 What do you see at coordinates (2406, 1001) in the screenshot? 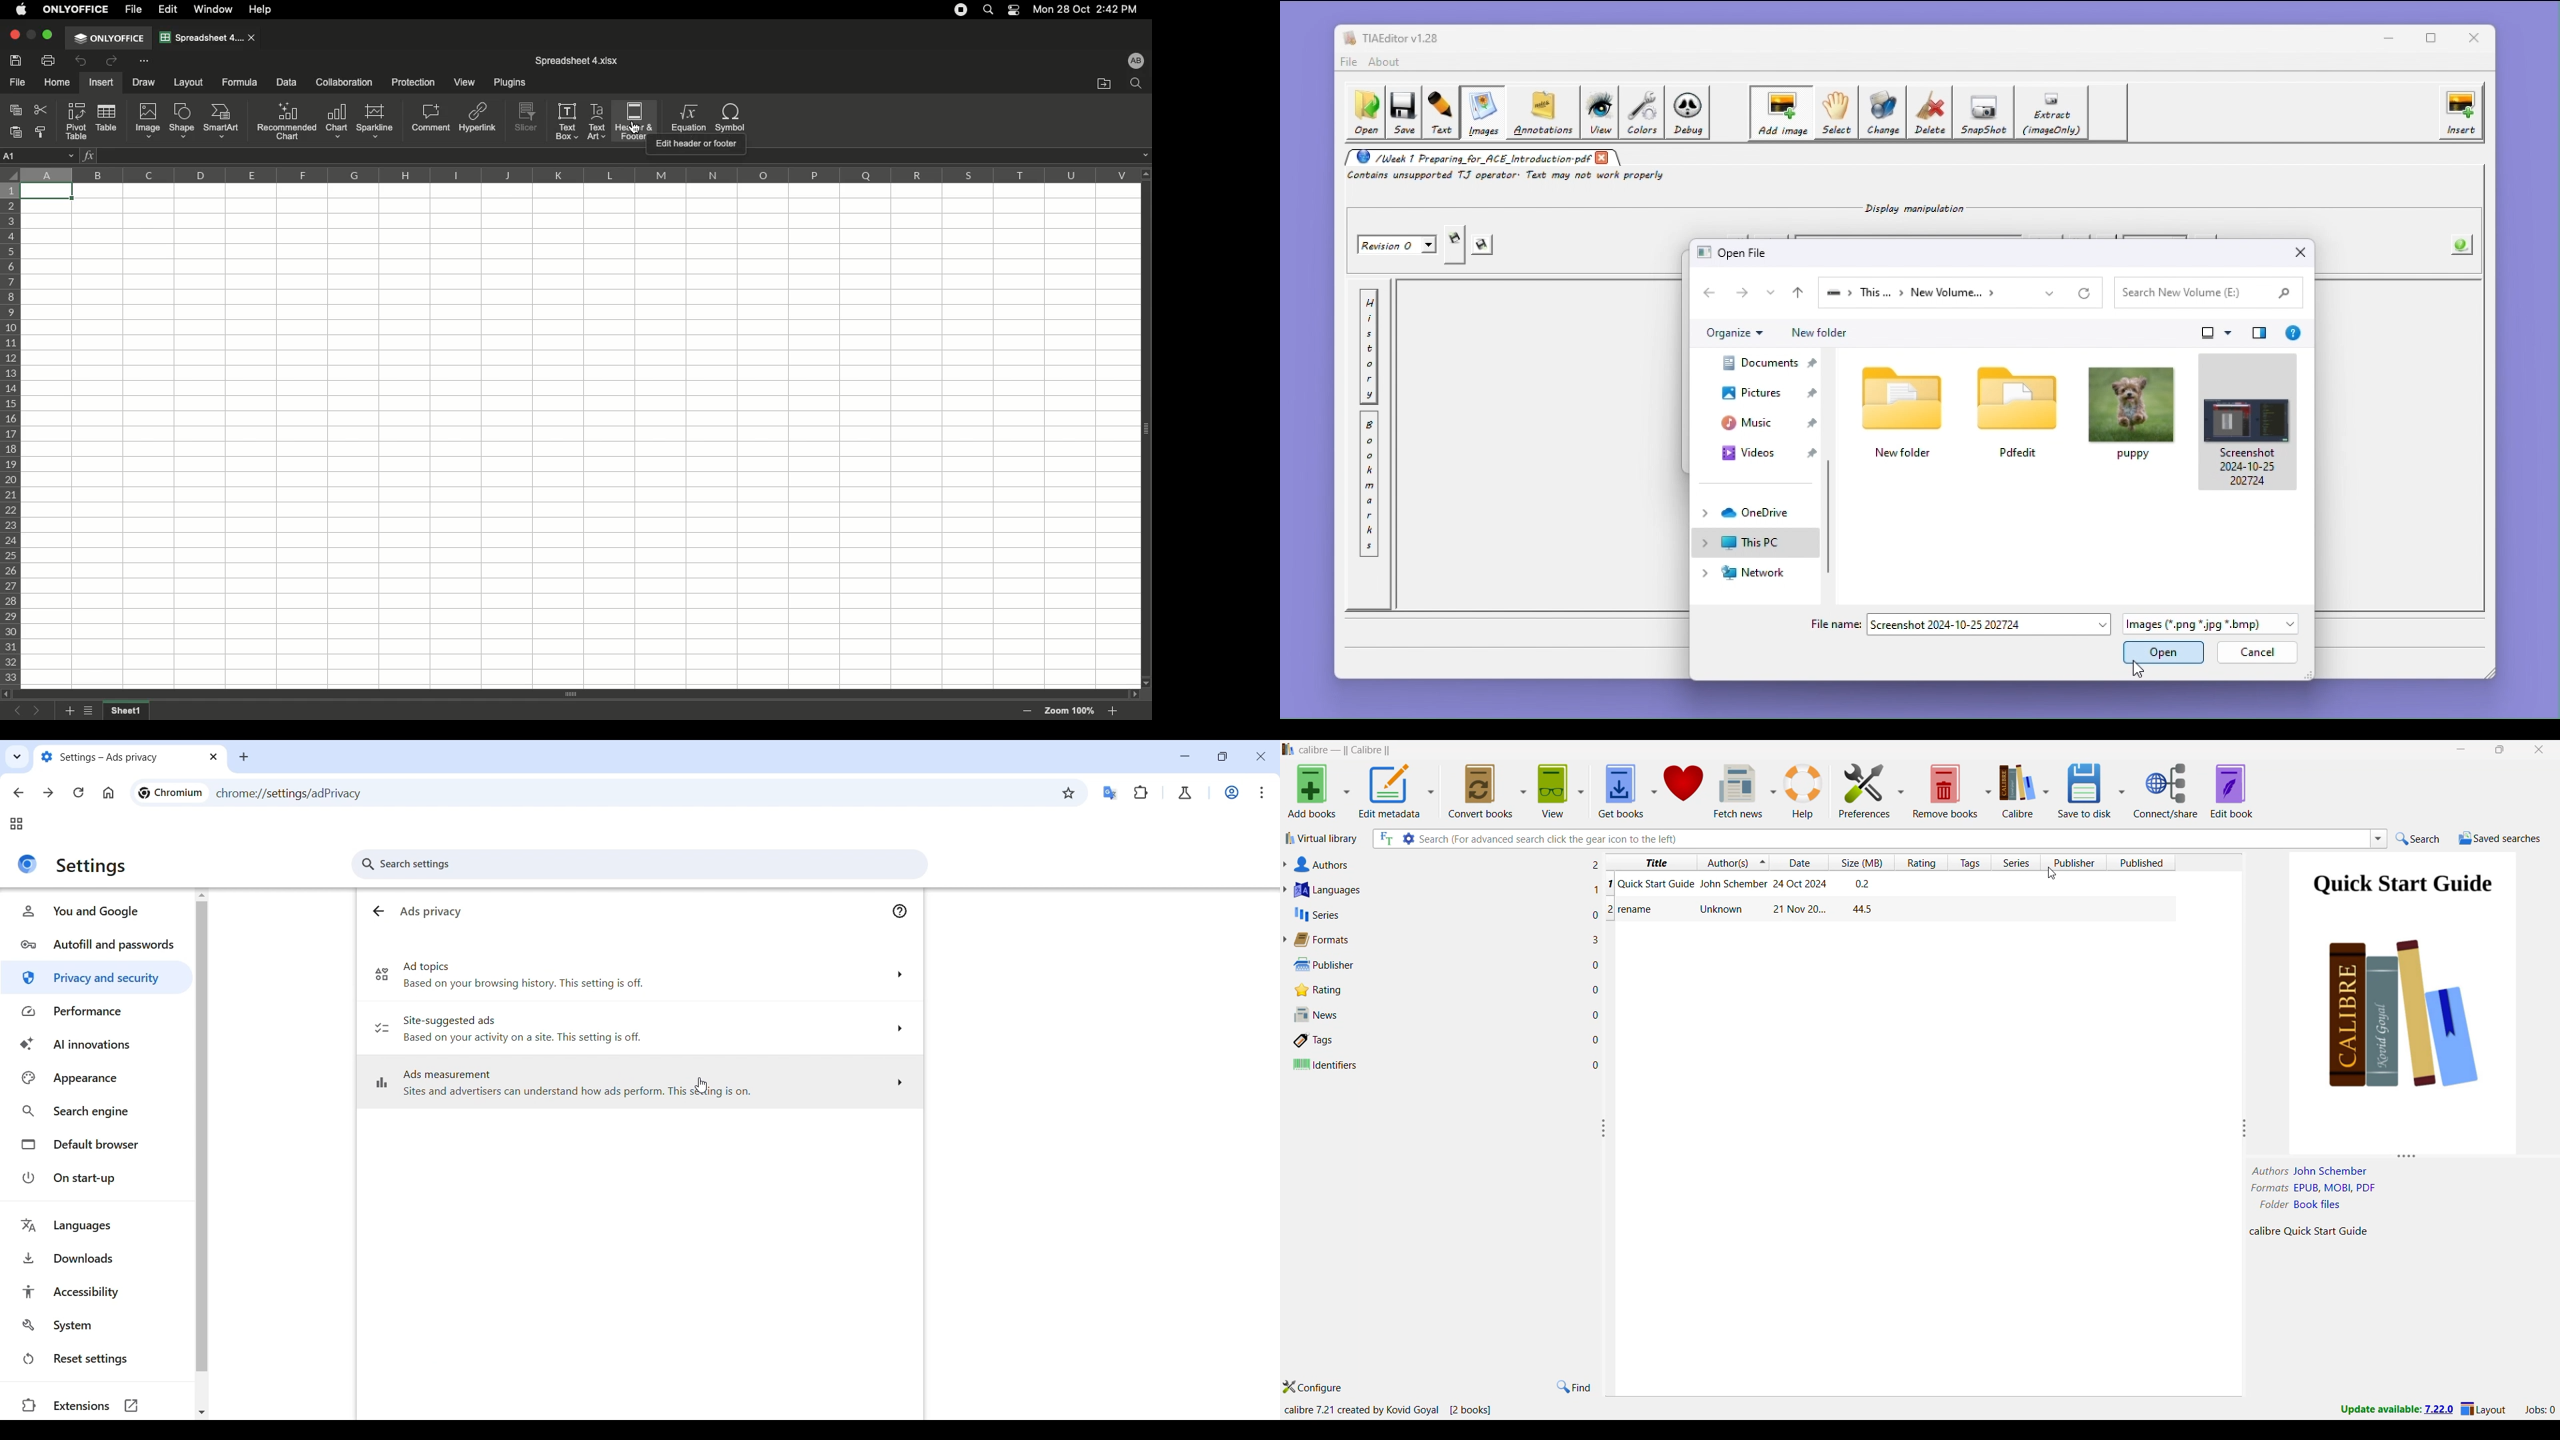
I see `Book preview` at bounding box center [2406, 1001].